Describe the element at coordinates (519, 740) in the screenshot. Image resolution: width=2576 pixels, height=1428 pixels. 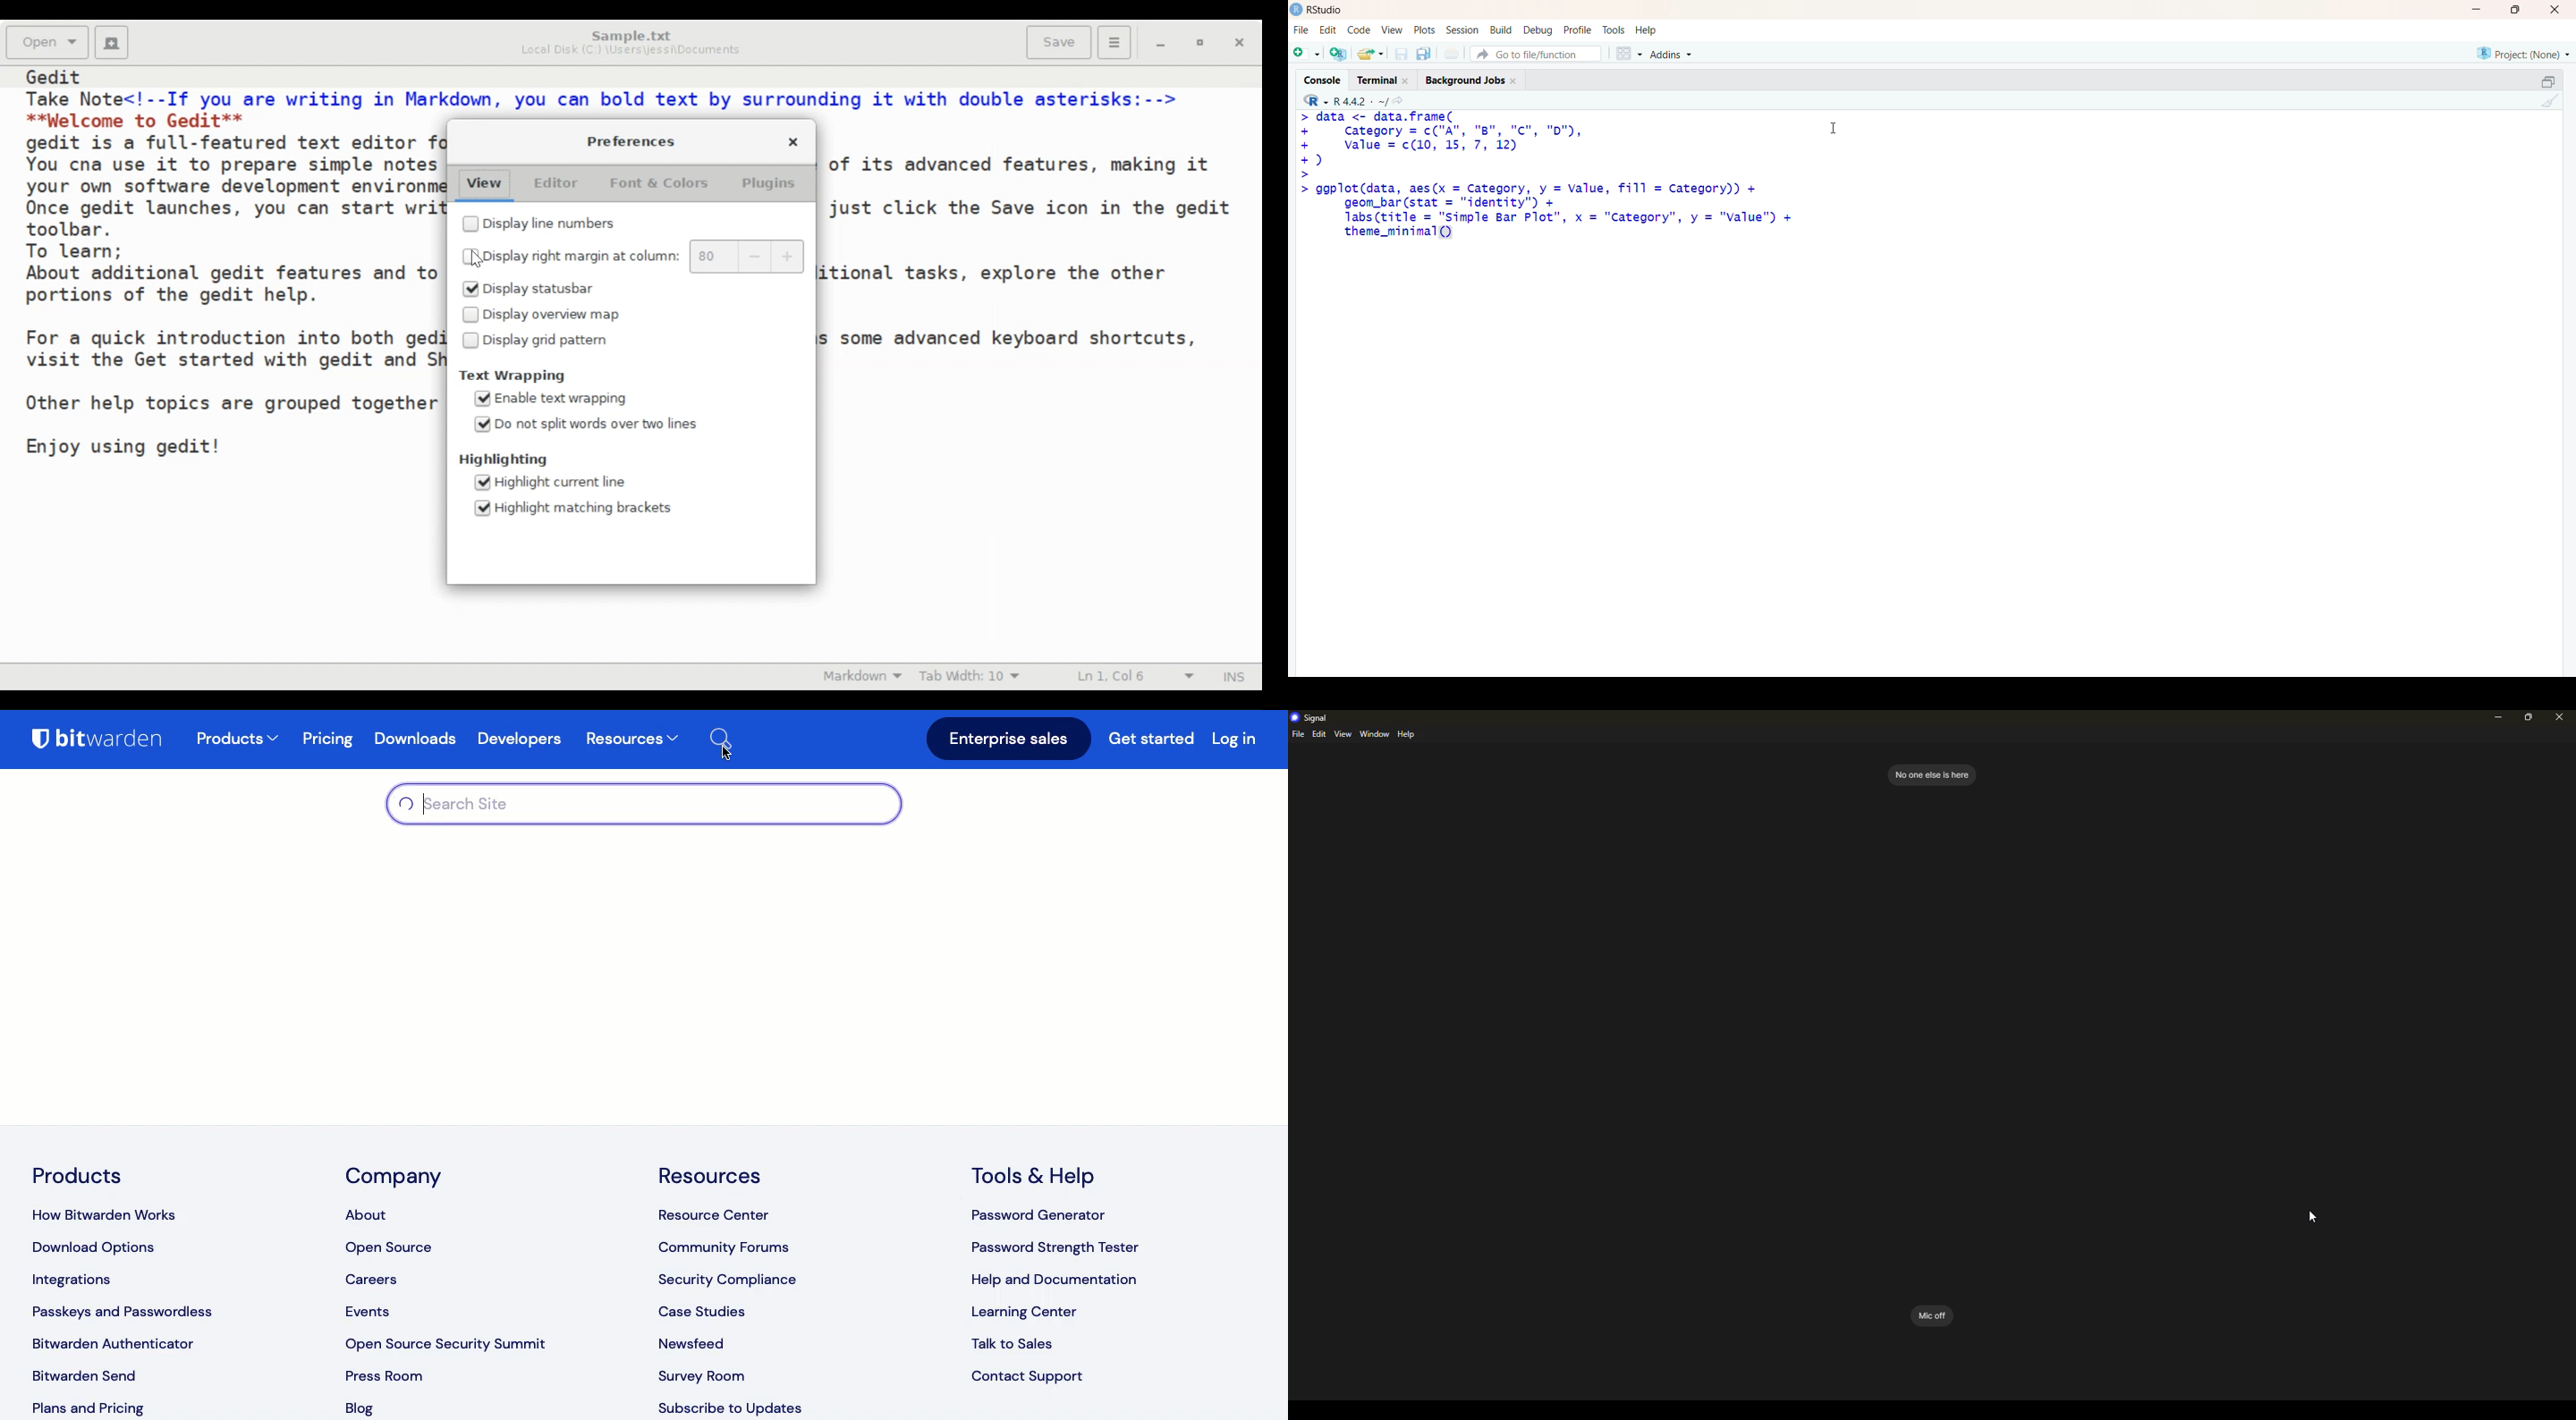
I see `Developers` at that location.